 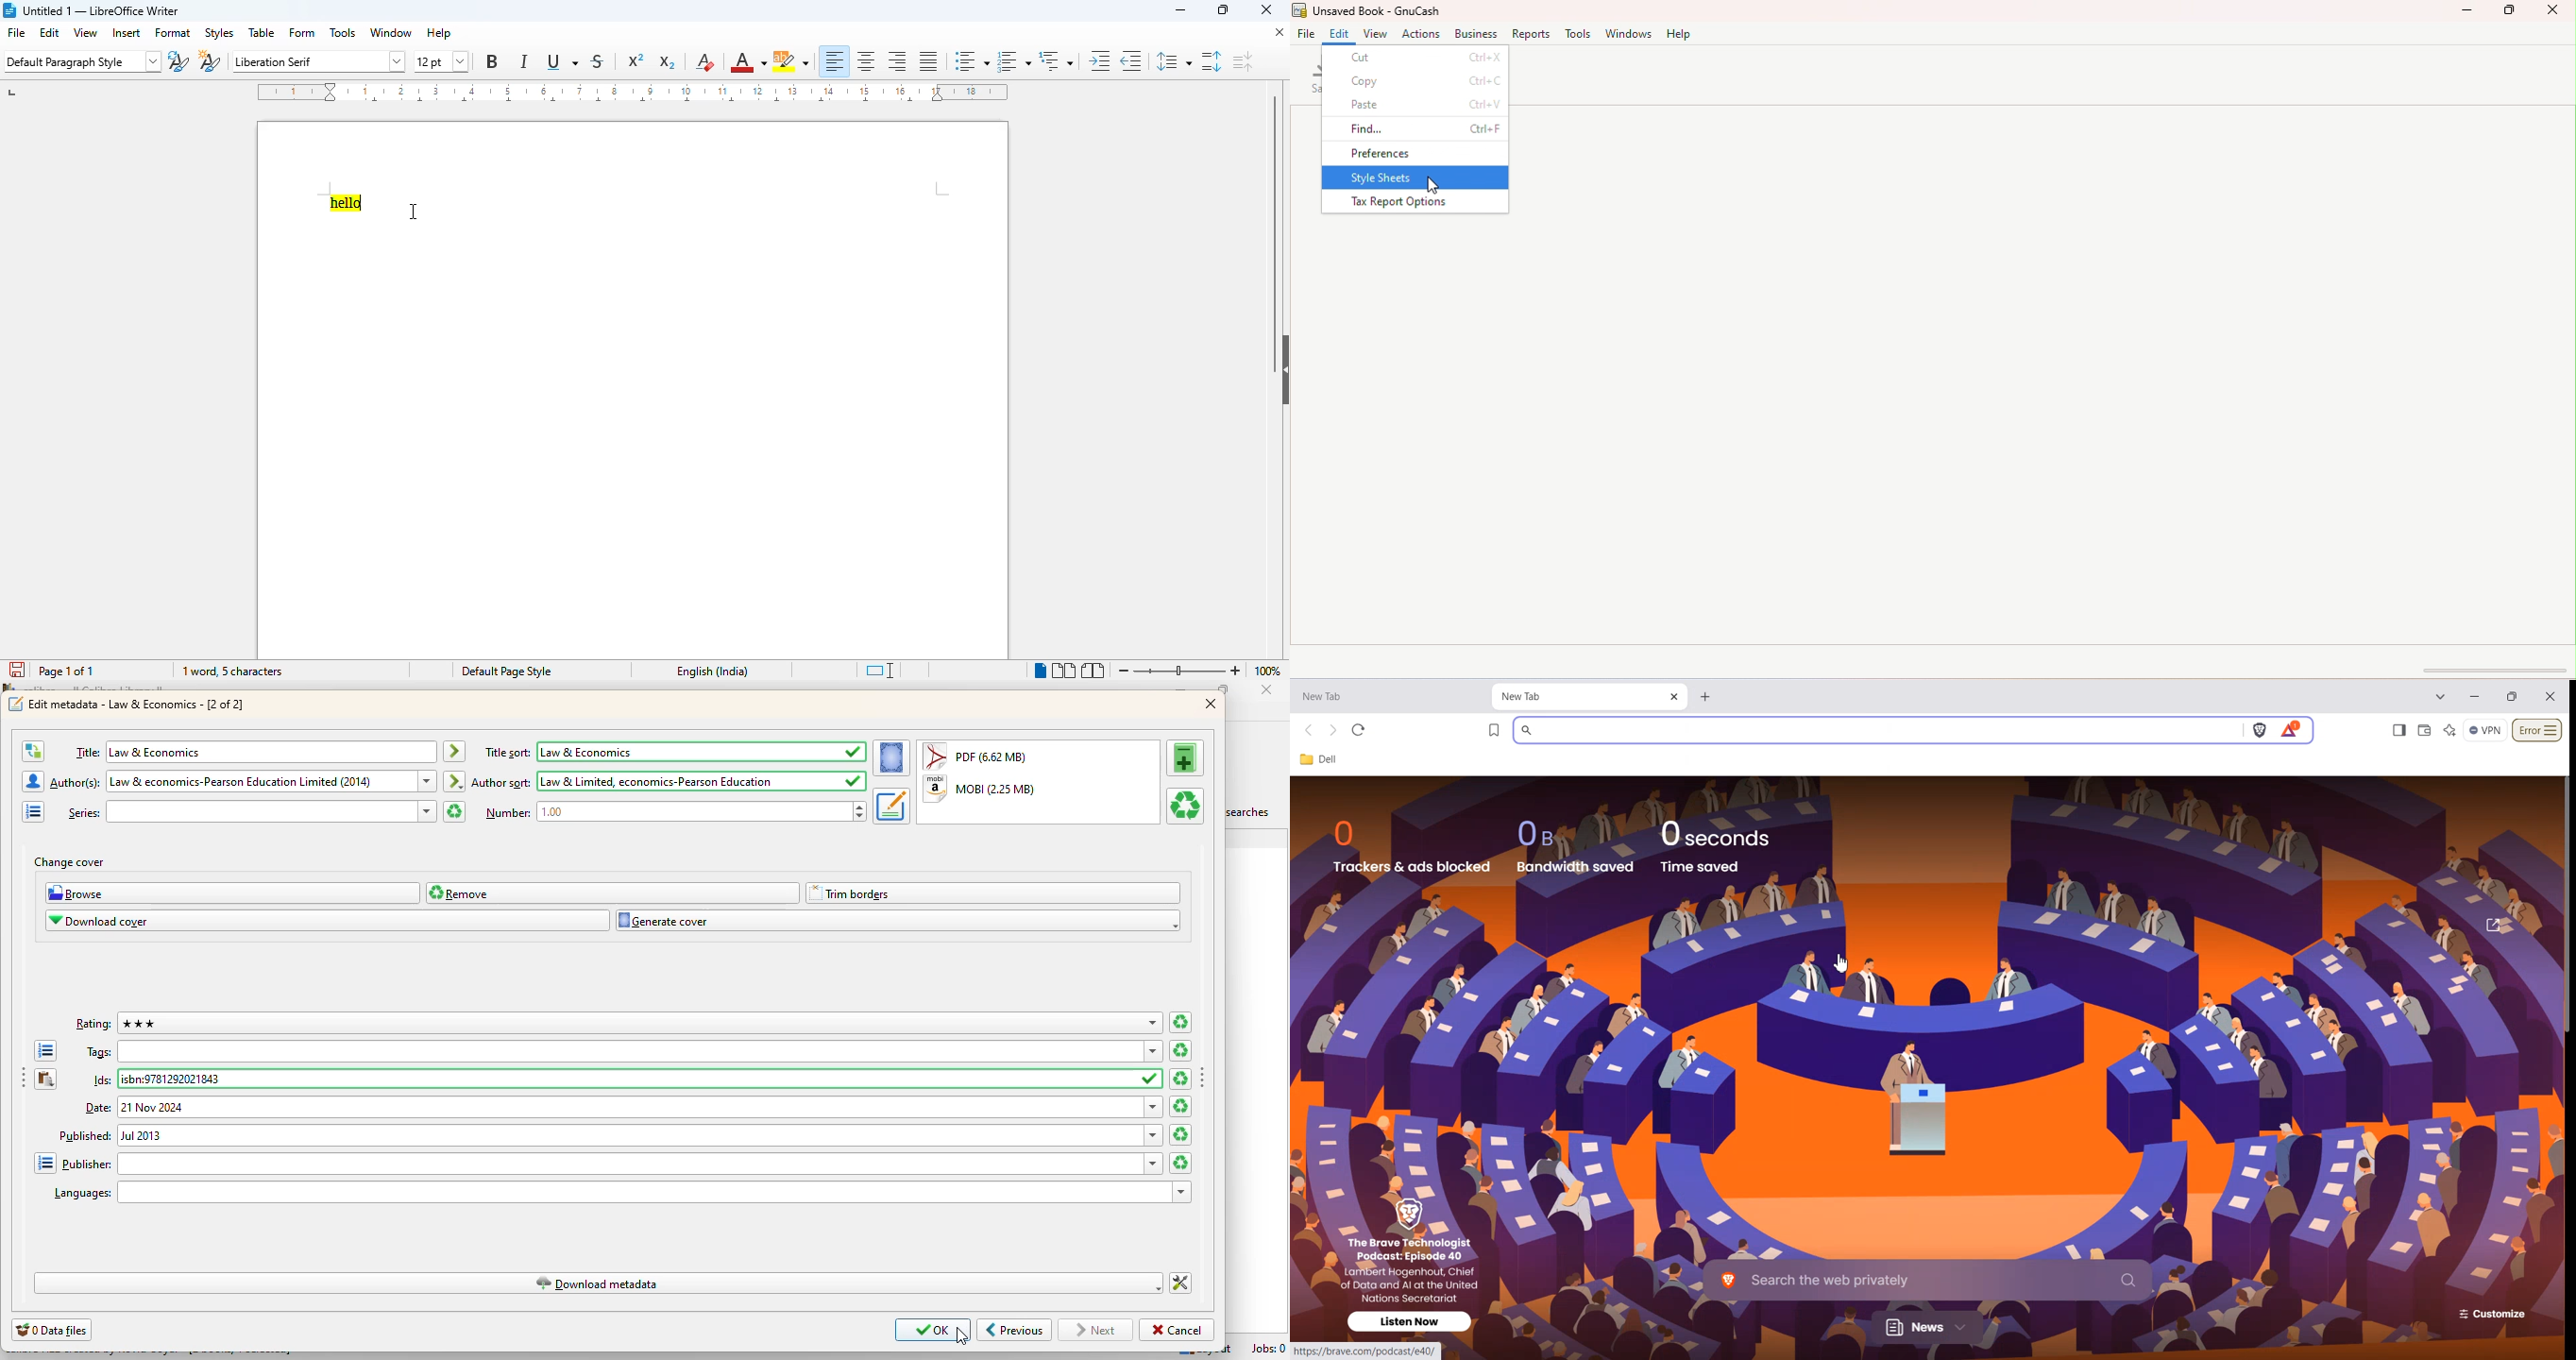 What do you see at coordinates (1204, 1079) in the screenshot?
I see `toggle sidebar` at bounding box center [1204, 1079].